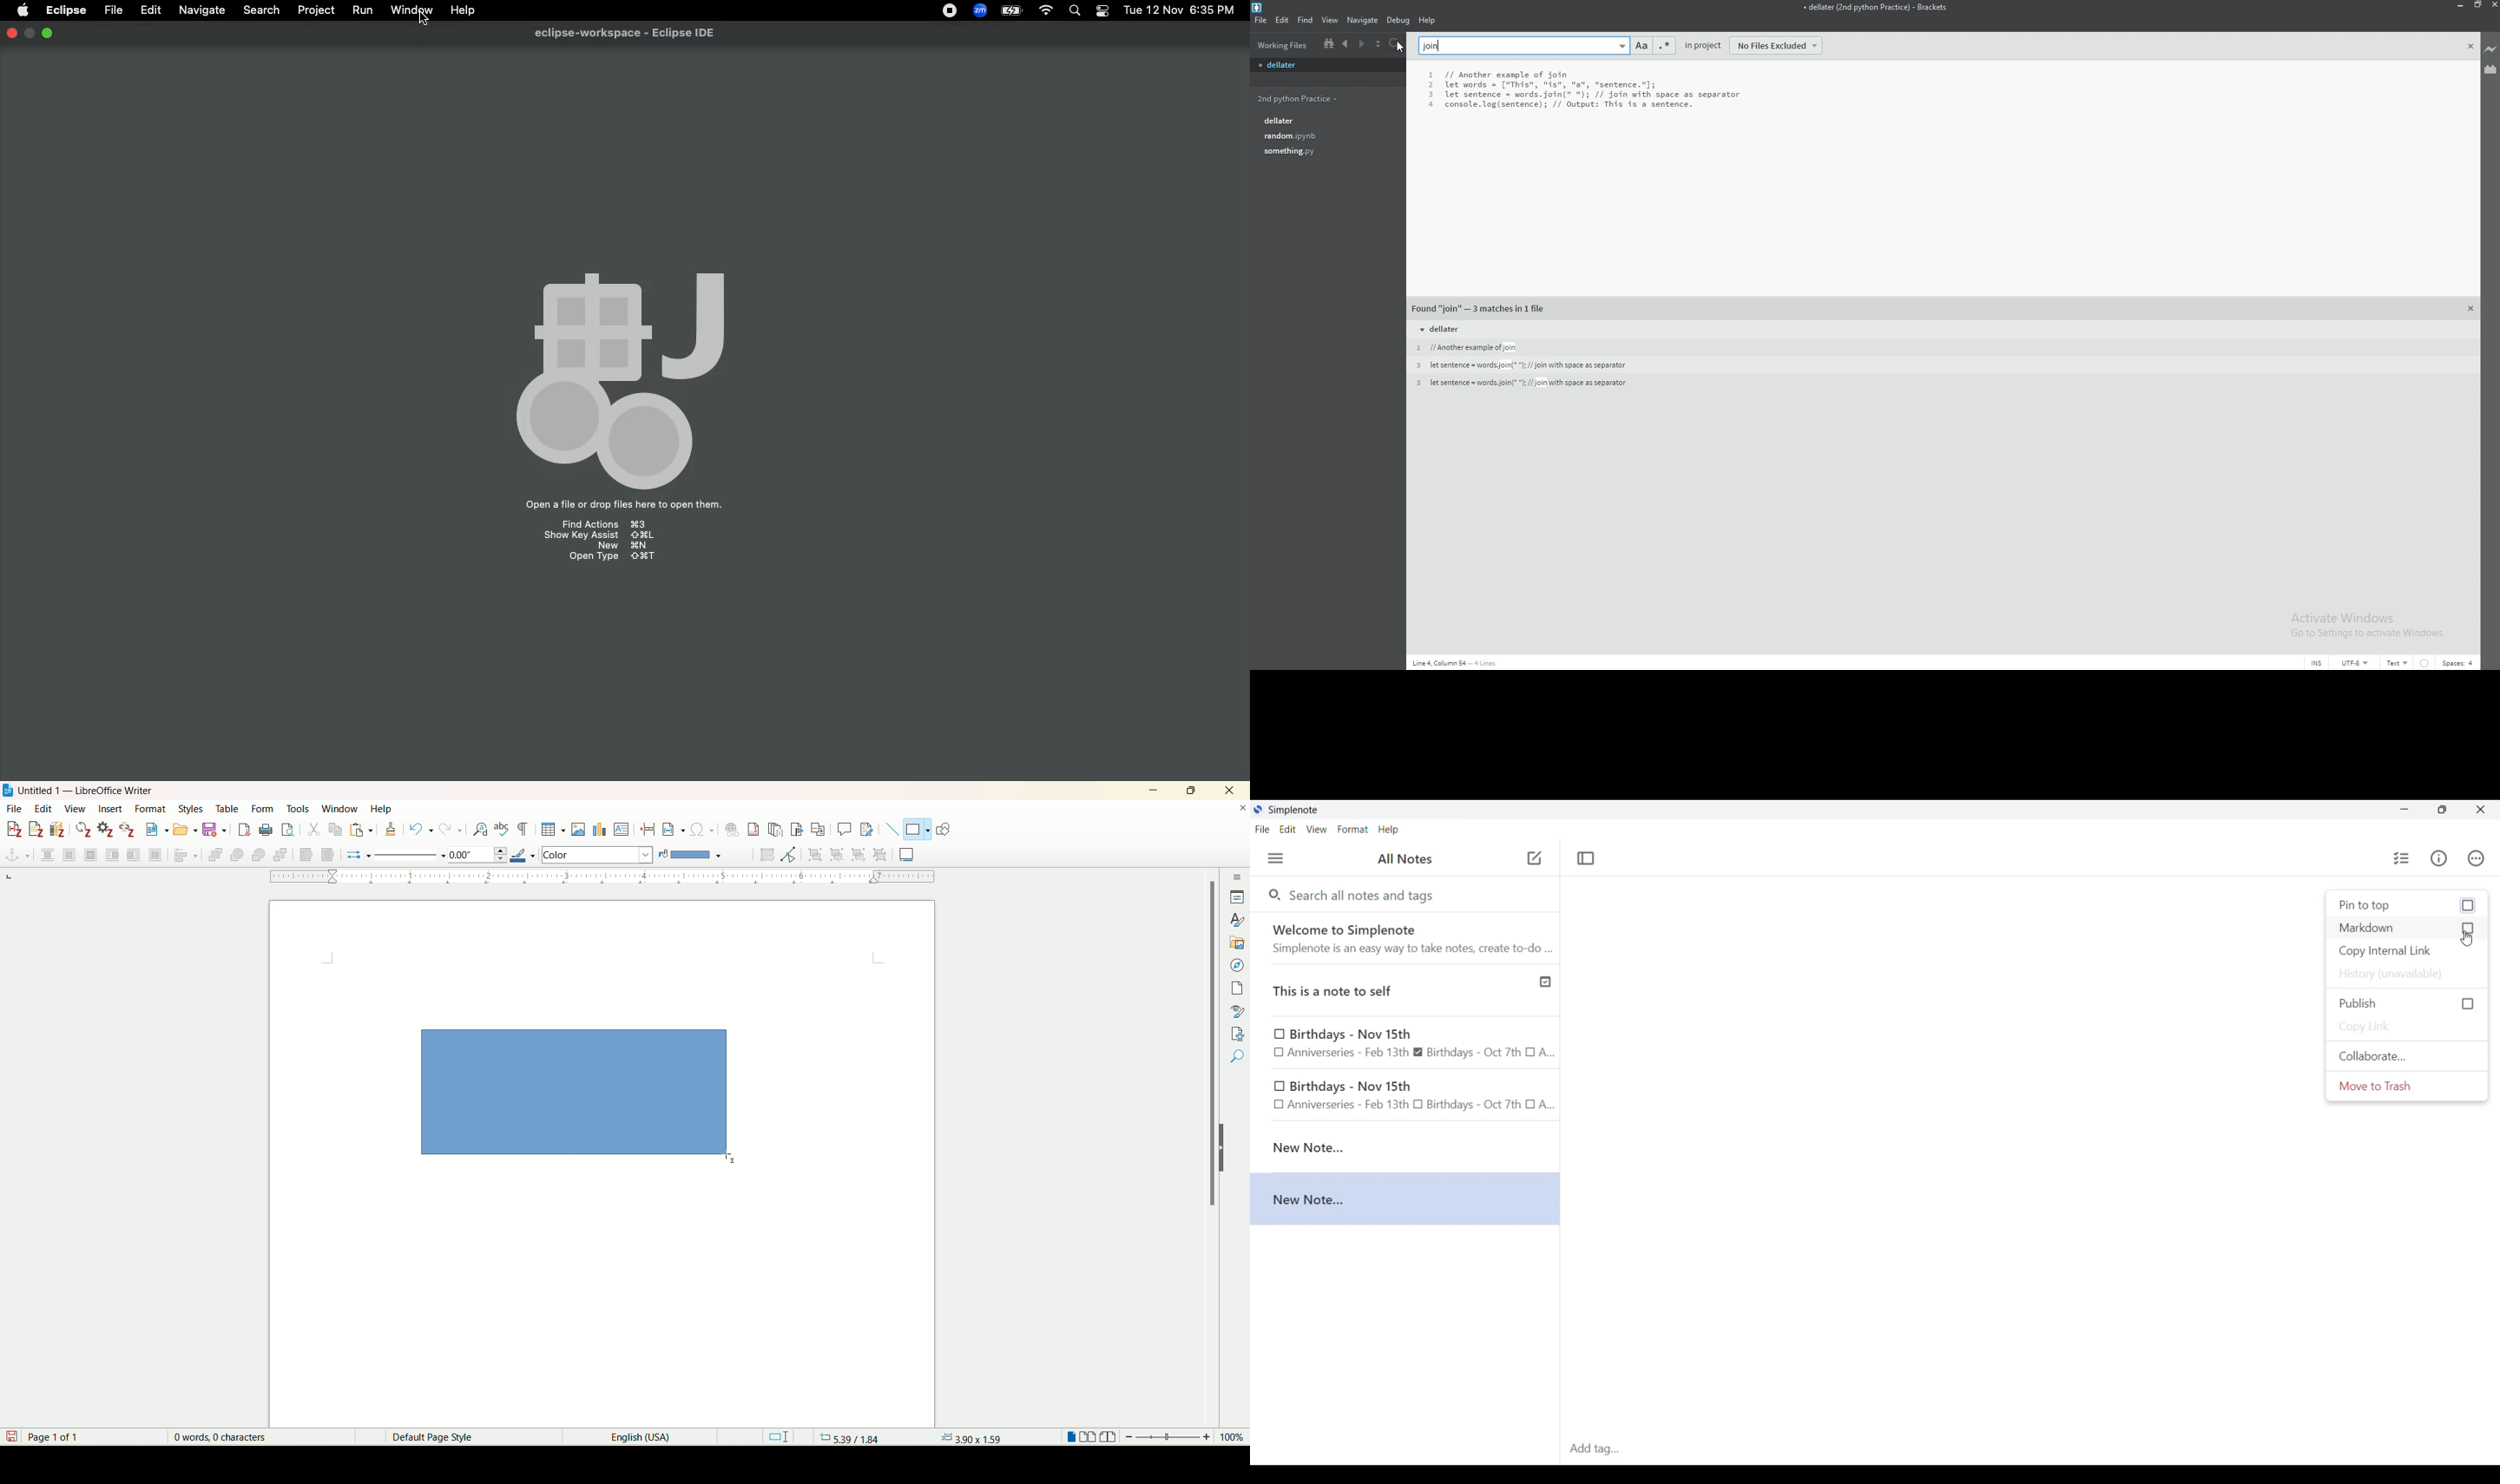  What do you see at coordinates (818, 829) in the screenshot?
I see `insert cross references` at bounding box center [818, 829].